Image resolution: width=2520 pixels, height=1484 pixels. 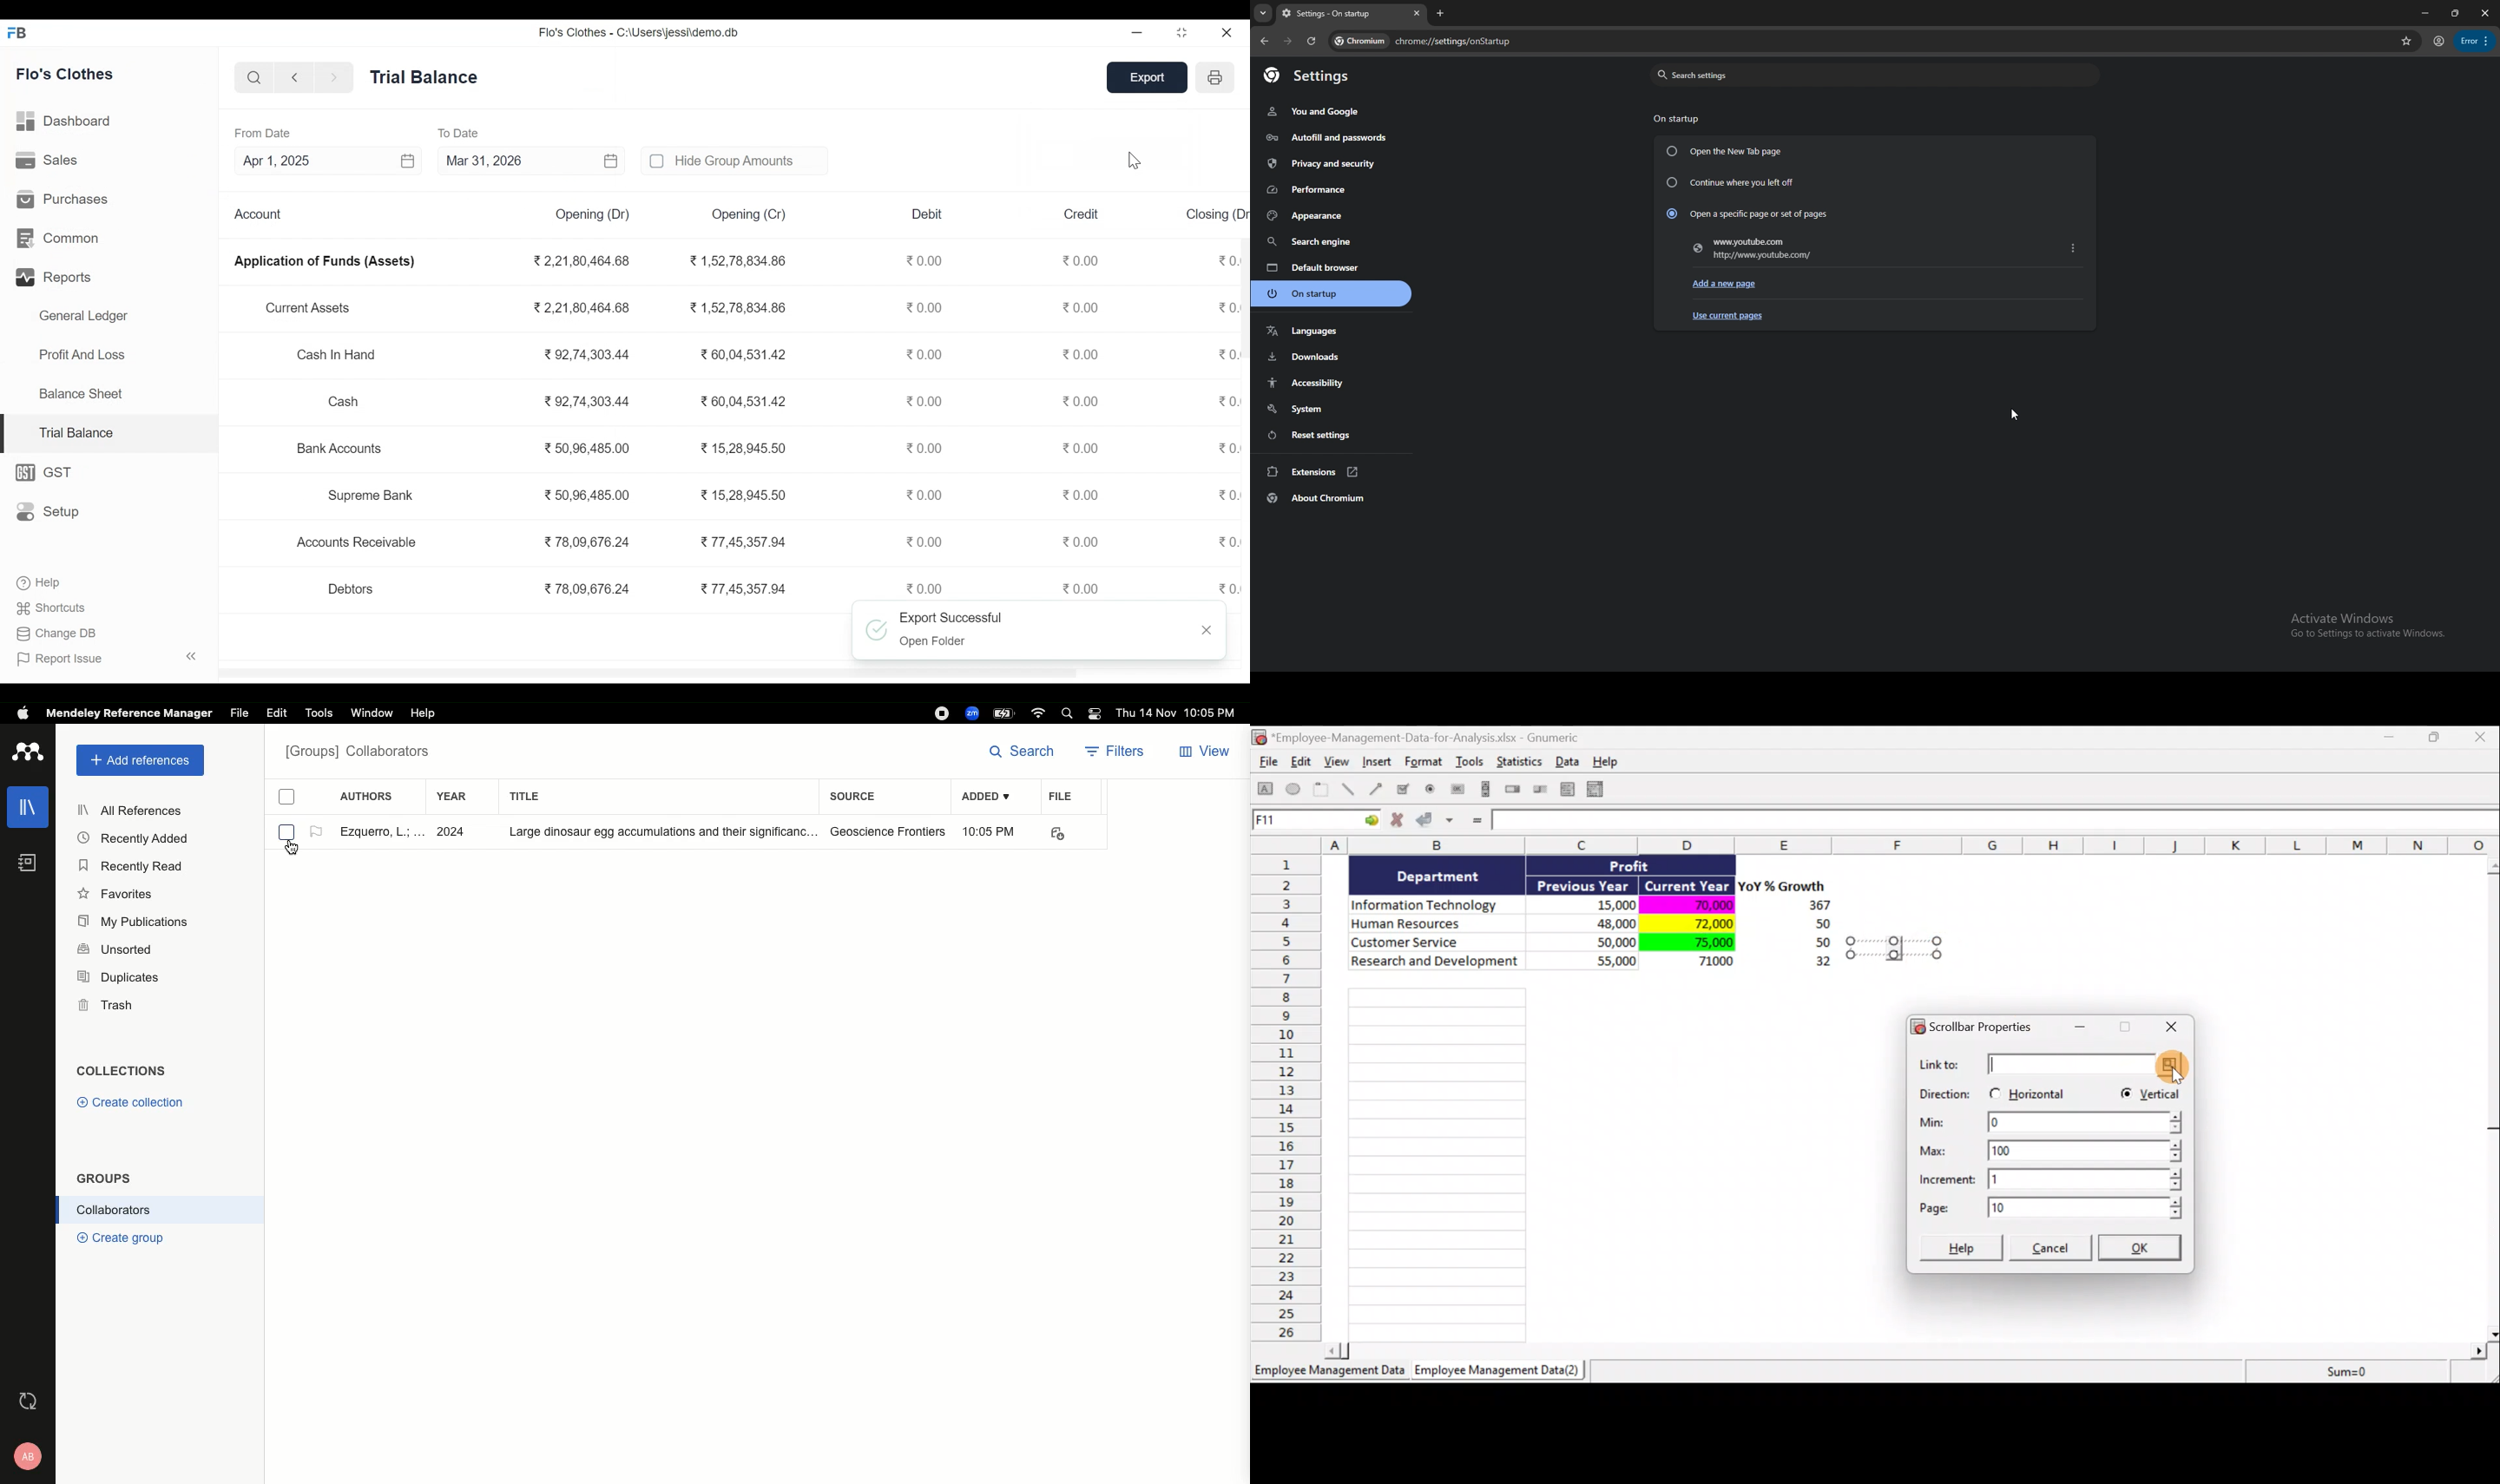 What do you see at coordinates (744, 448) in the screenshot?
I see `15.28.945 50` at bounding box center [744, 448].